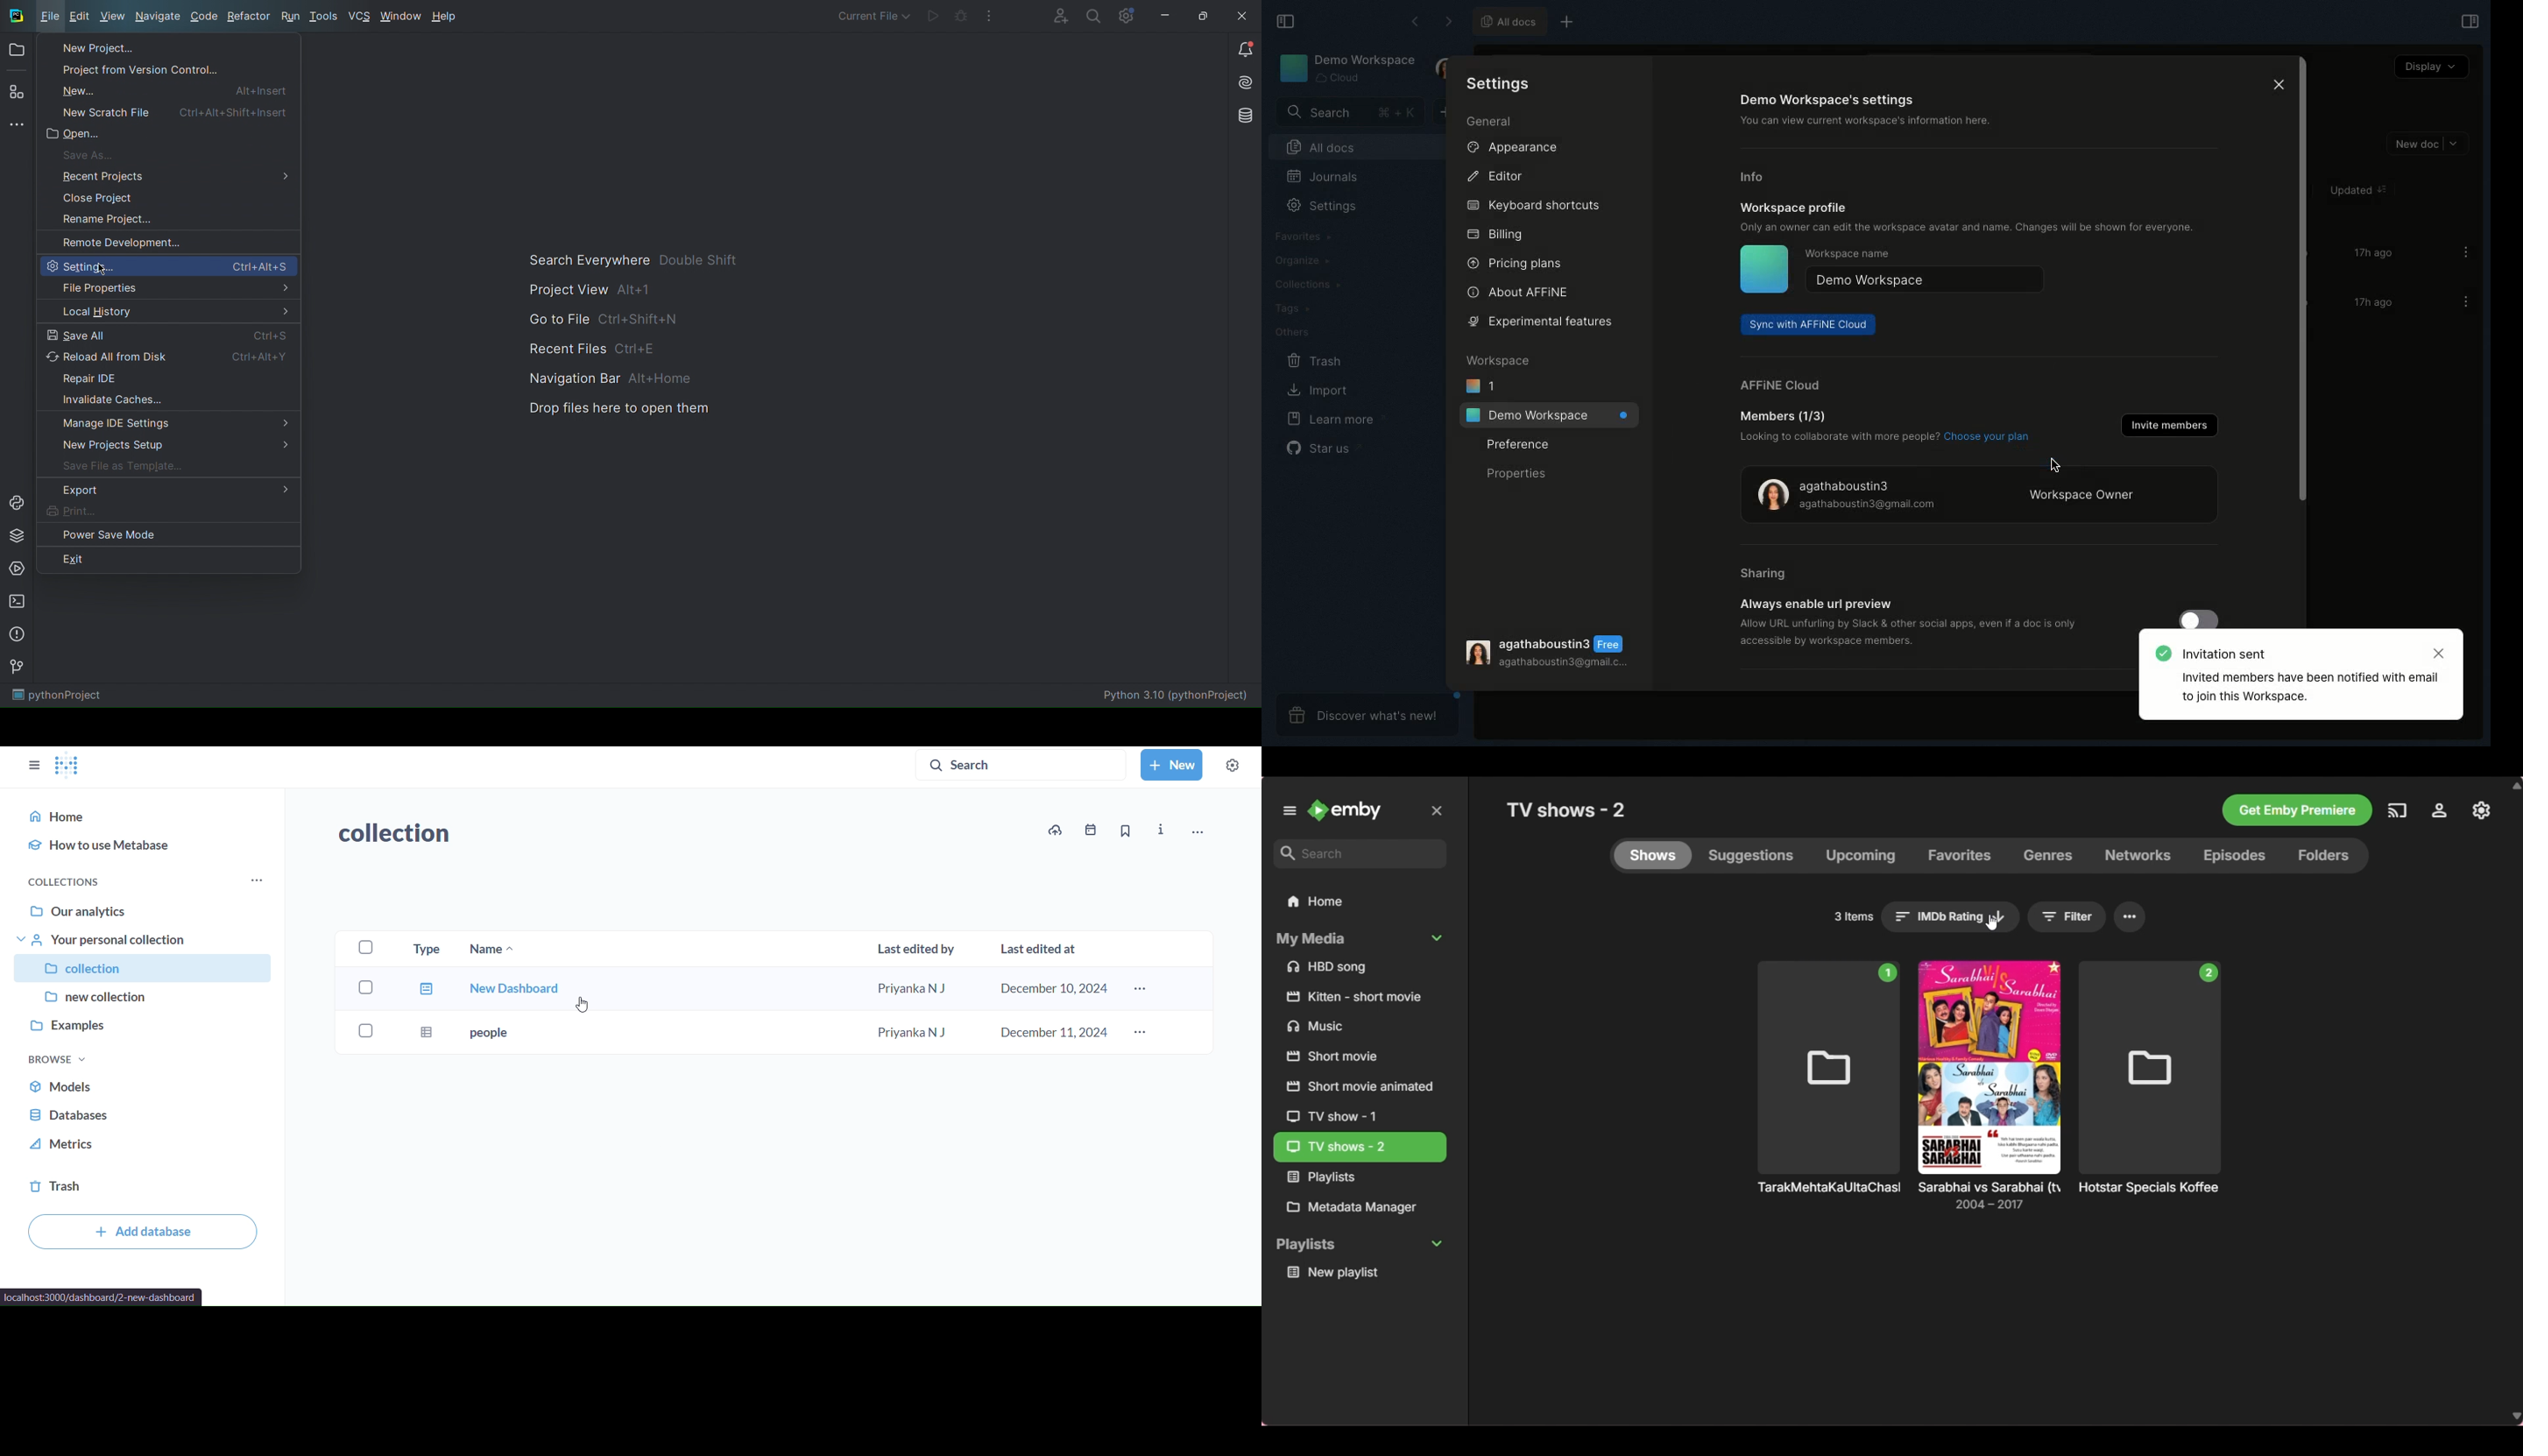 The width and height of the screenshot is (2548, 1456). I want to click on search, so click(1020, 763).